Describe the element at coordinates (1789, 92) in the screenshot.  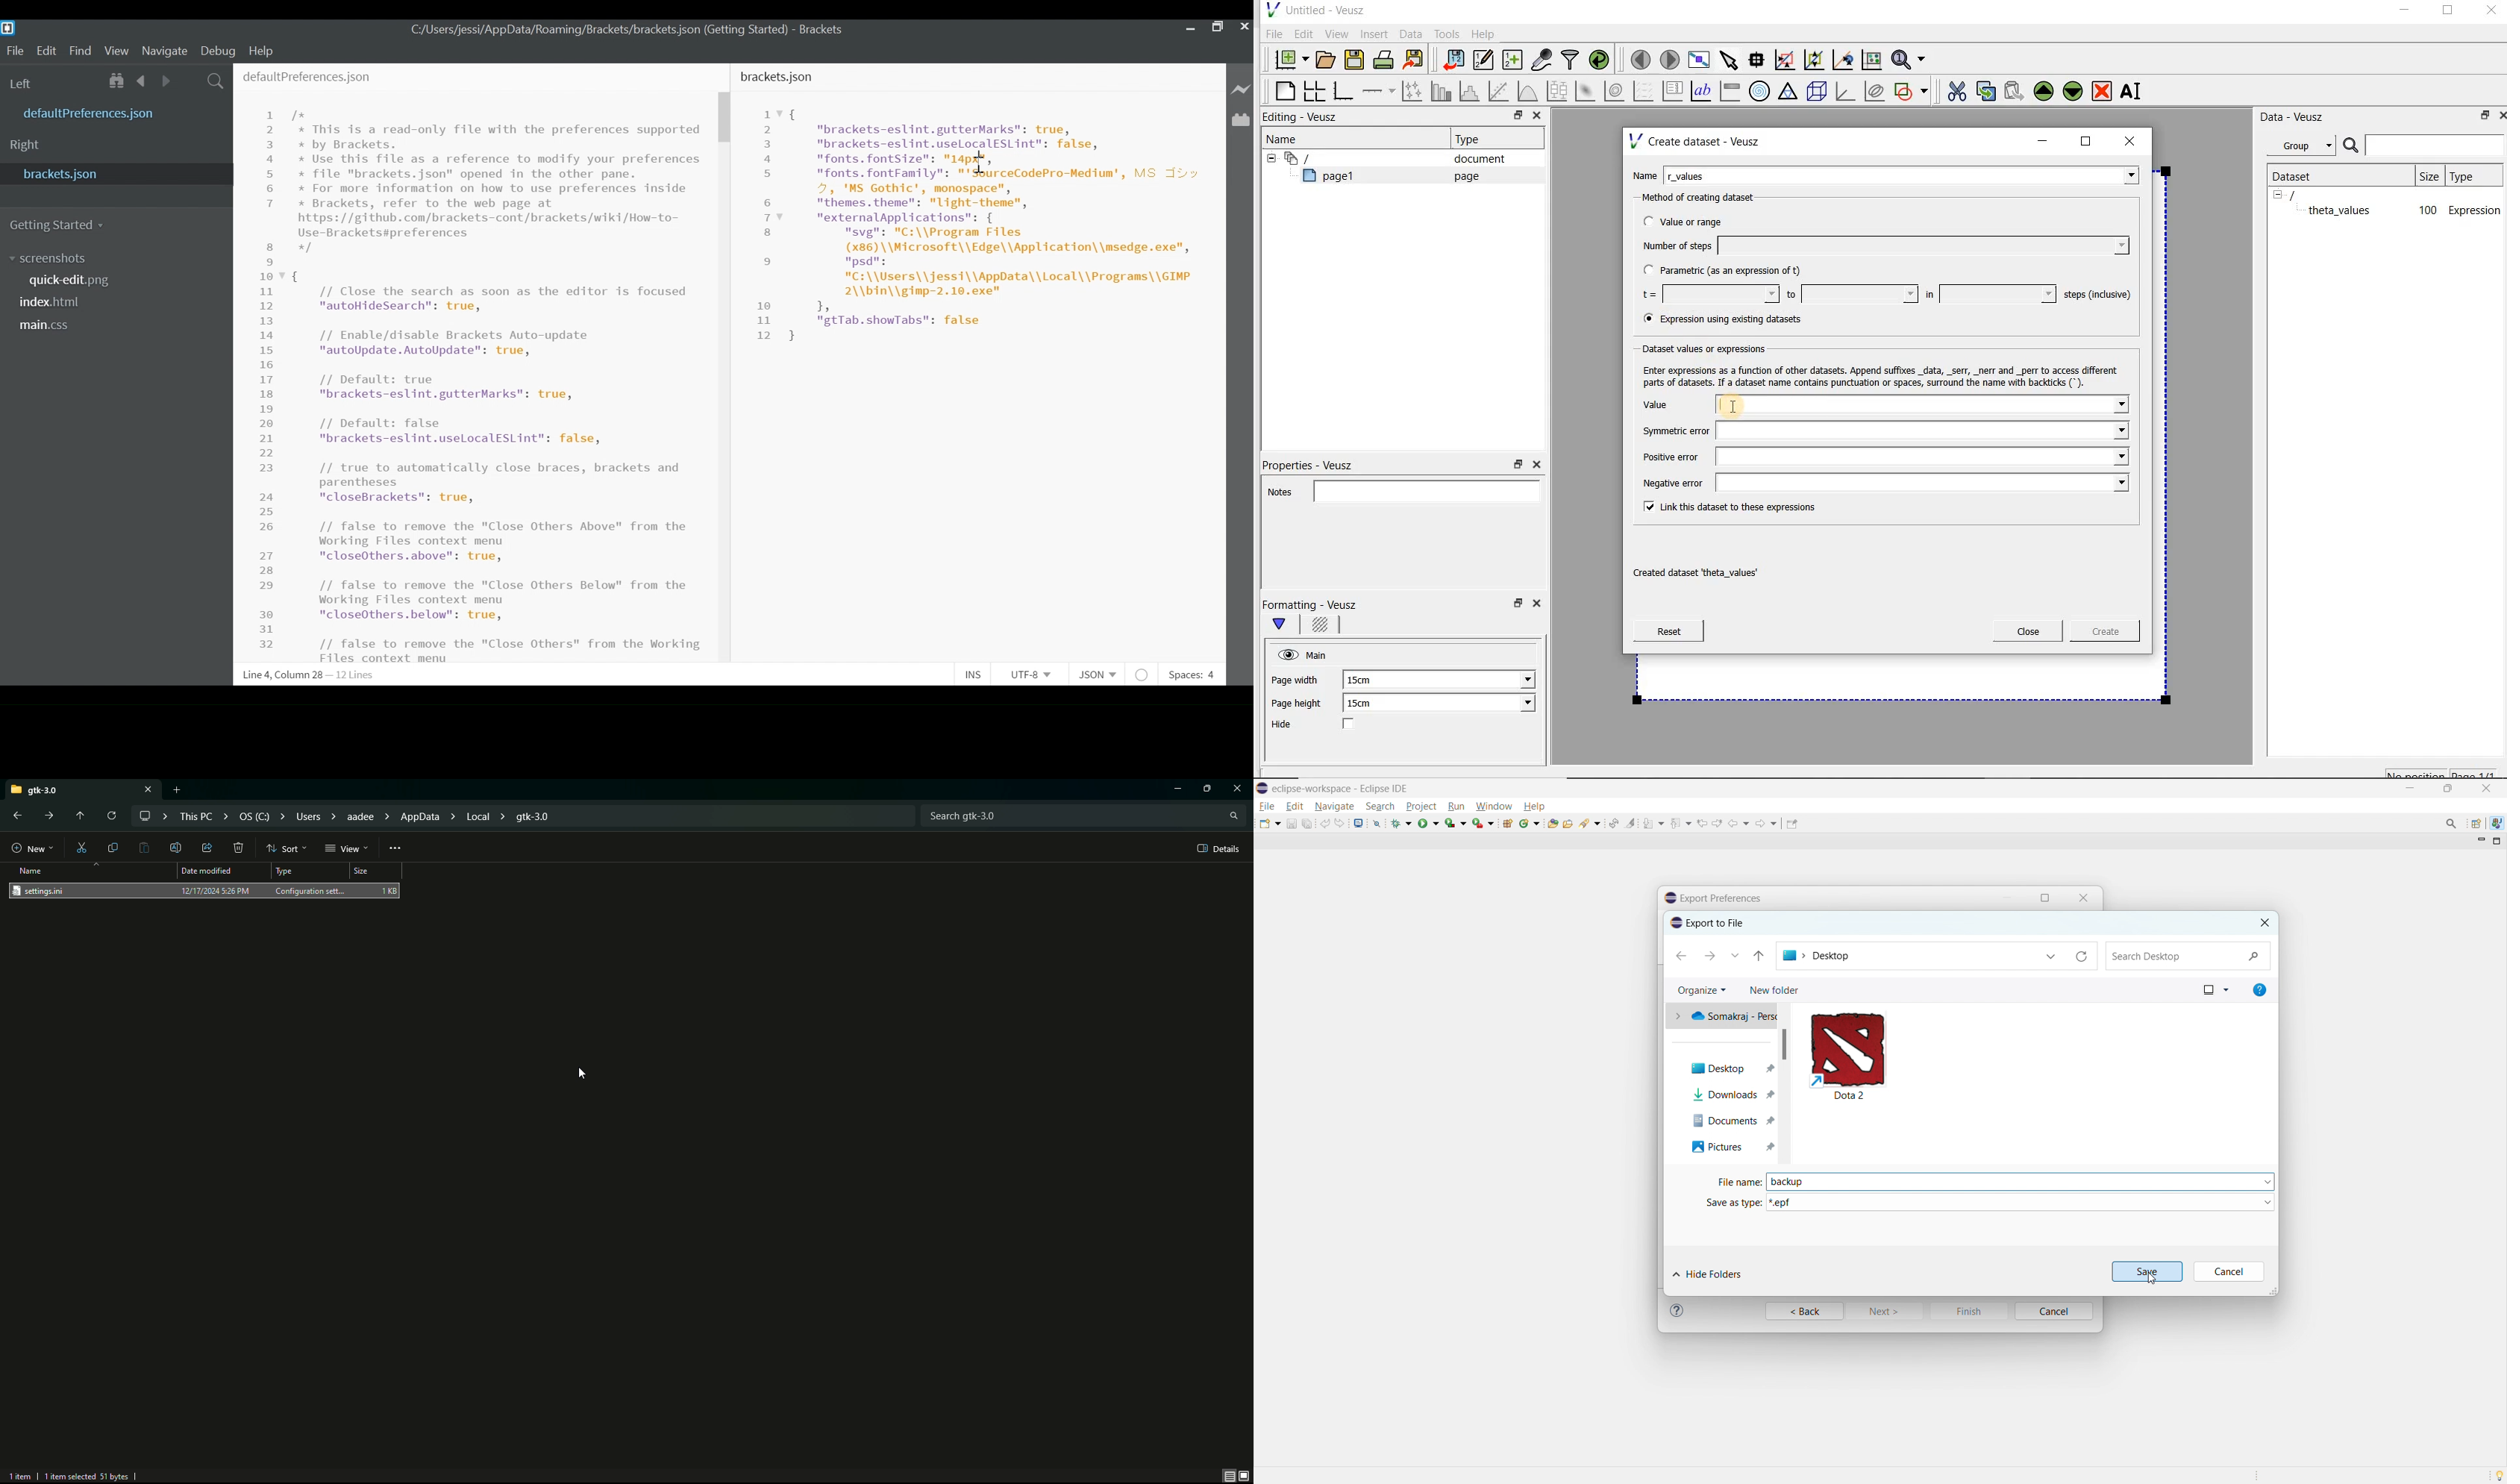
I see `ternary graph` at that location.